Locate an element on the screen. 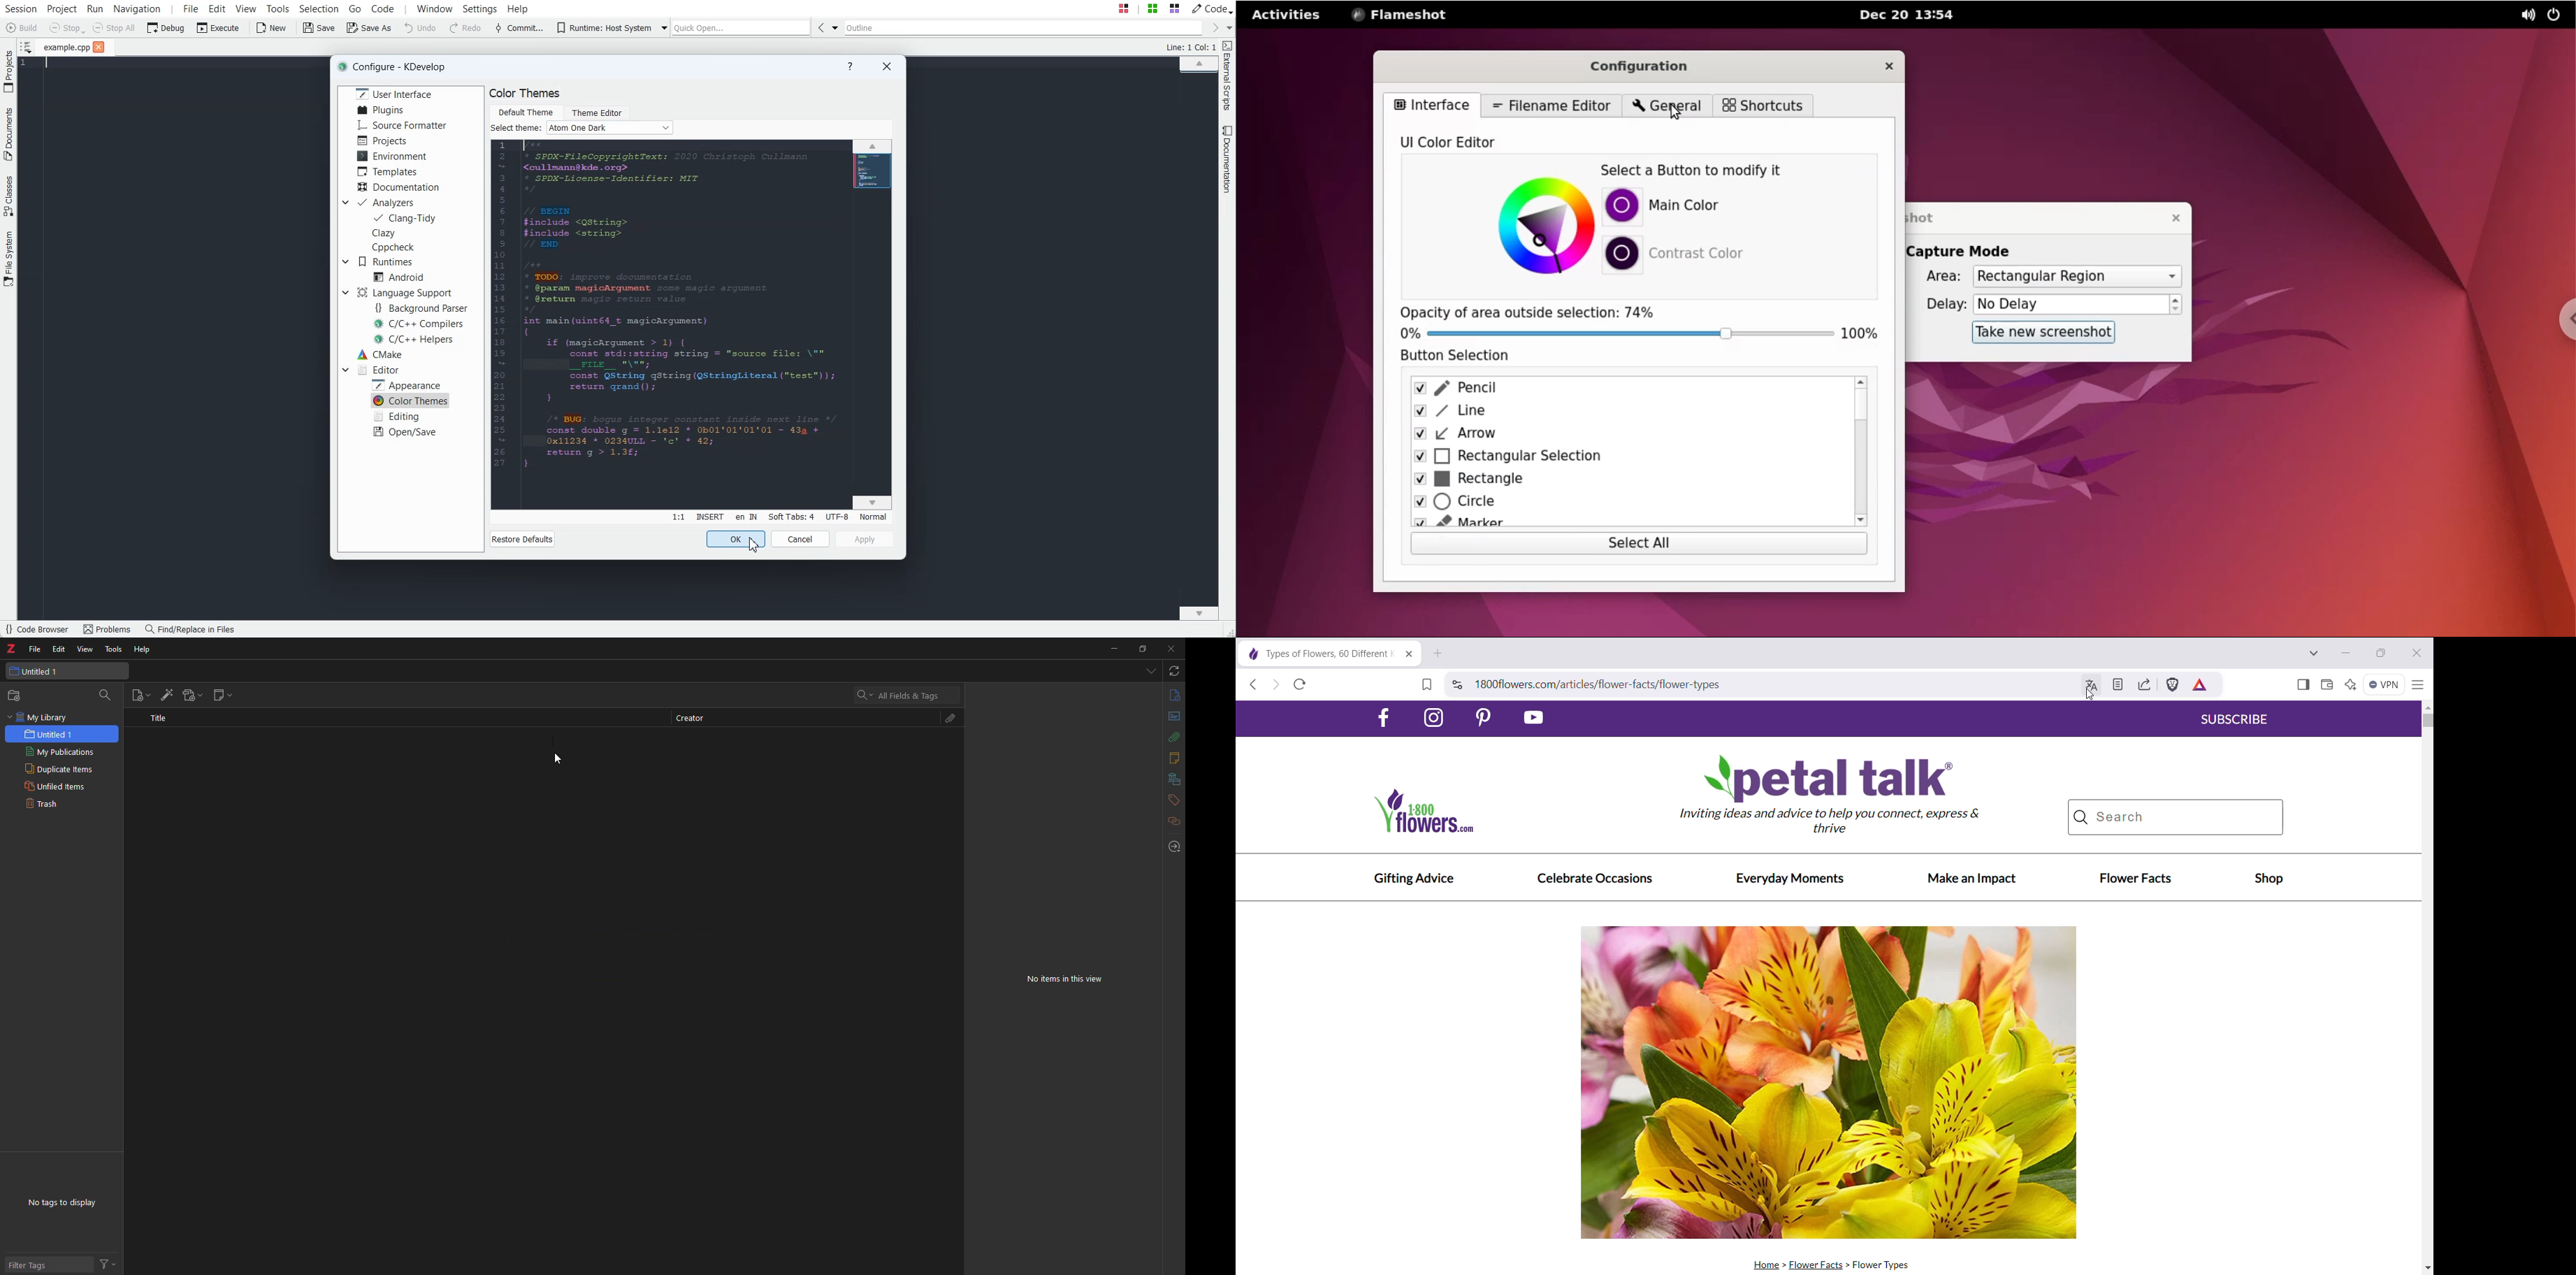 The image size is (2576, 1288). External Script is located at coordinates (1228, 77).